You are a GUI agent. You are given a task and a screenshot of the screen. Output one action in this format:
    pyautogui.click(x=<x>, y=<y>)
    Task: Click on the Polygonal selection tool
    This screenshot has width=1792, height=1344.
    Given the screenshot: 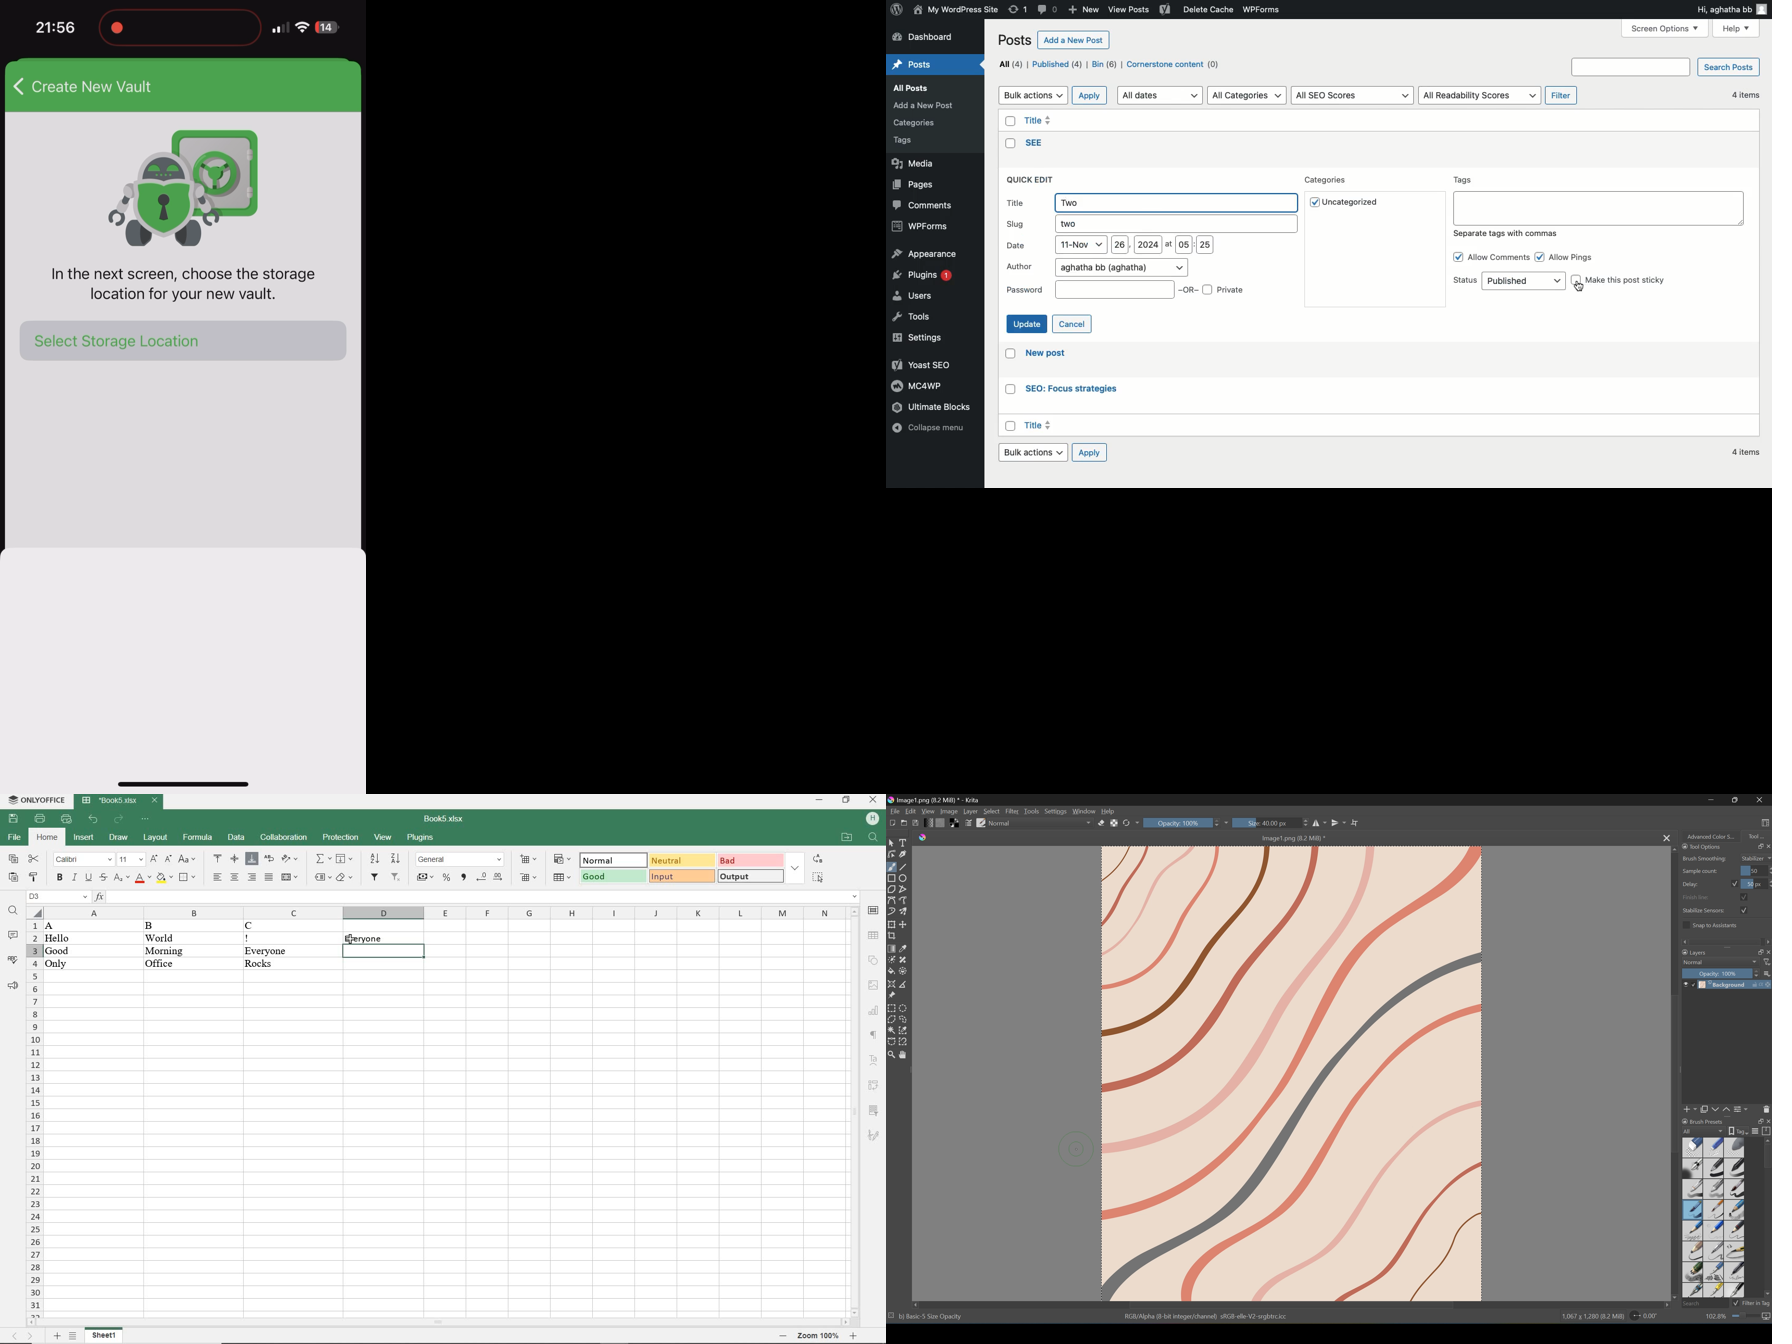 What is the action you would take?
    pyautogui.click(x=892, y=1019)
    